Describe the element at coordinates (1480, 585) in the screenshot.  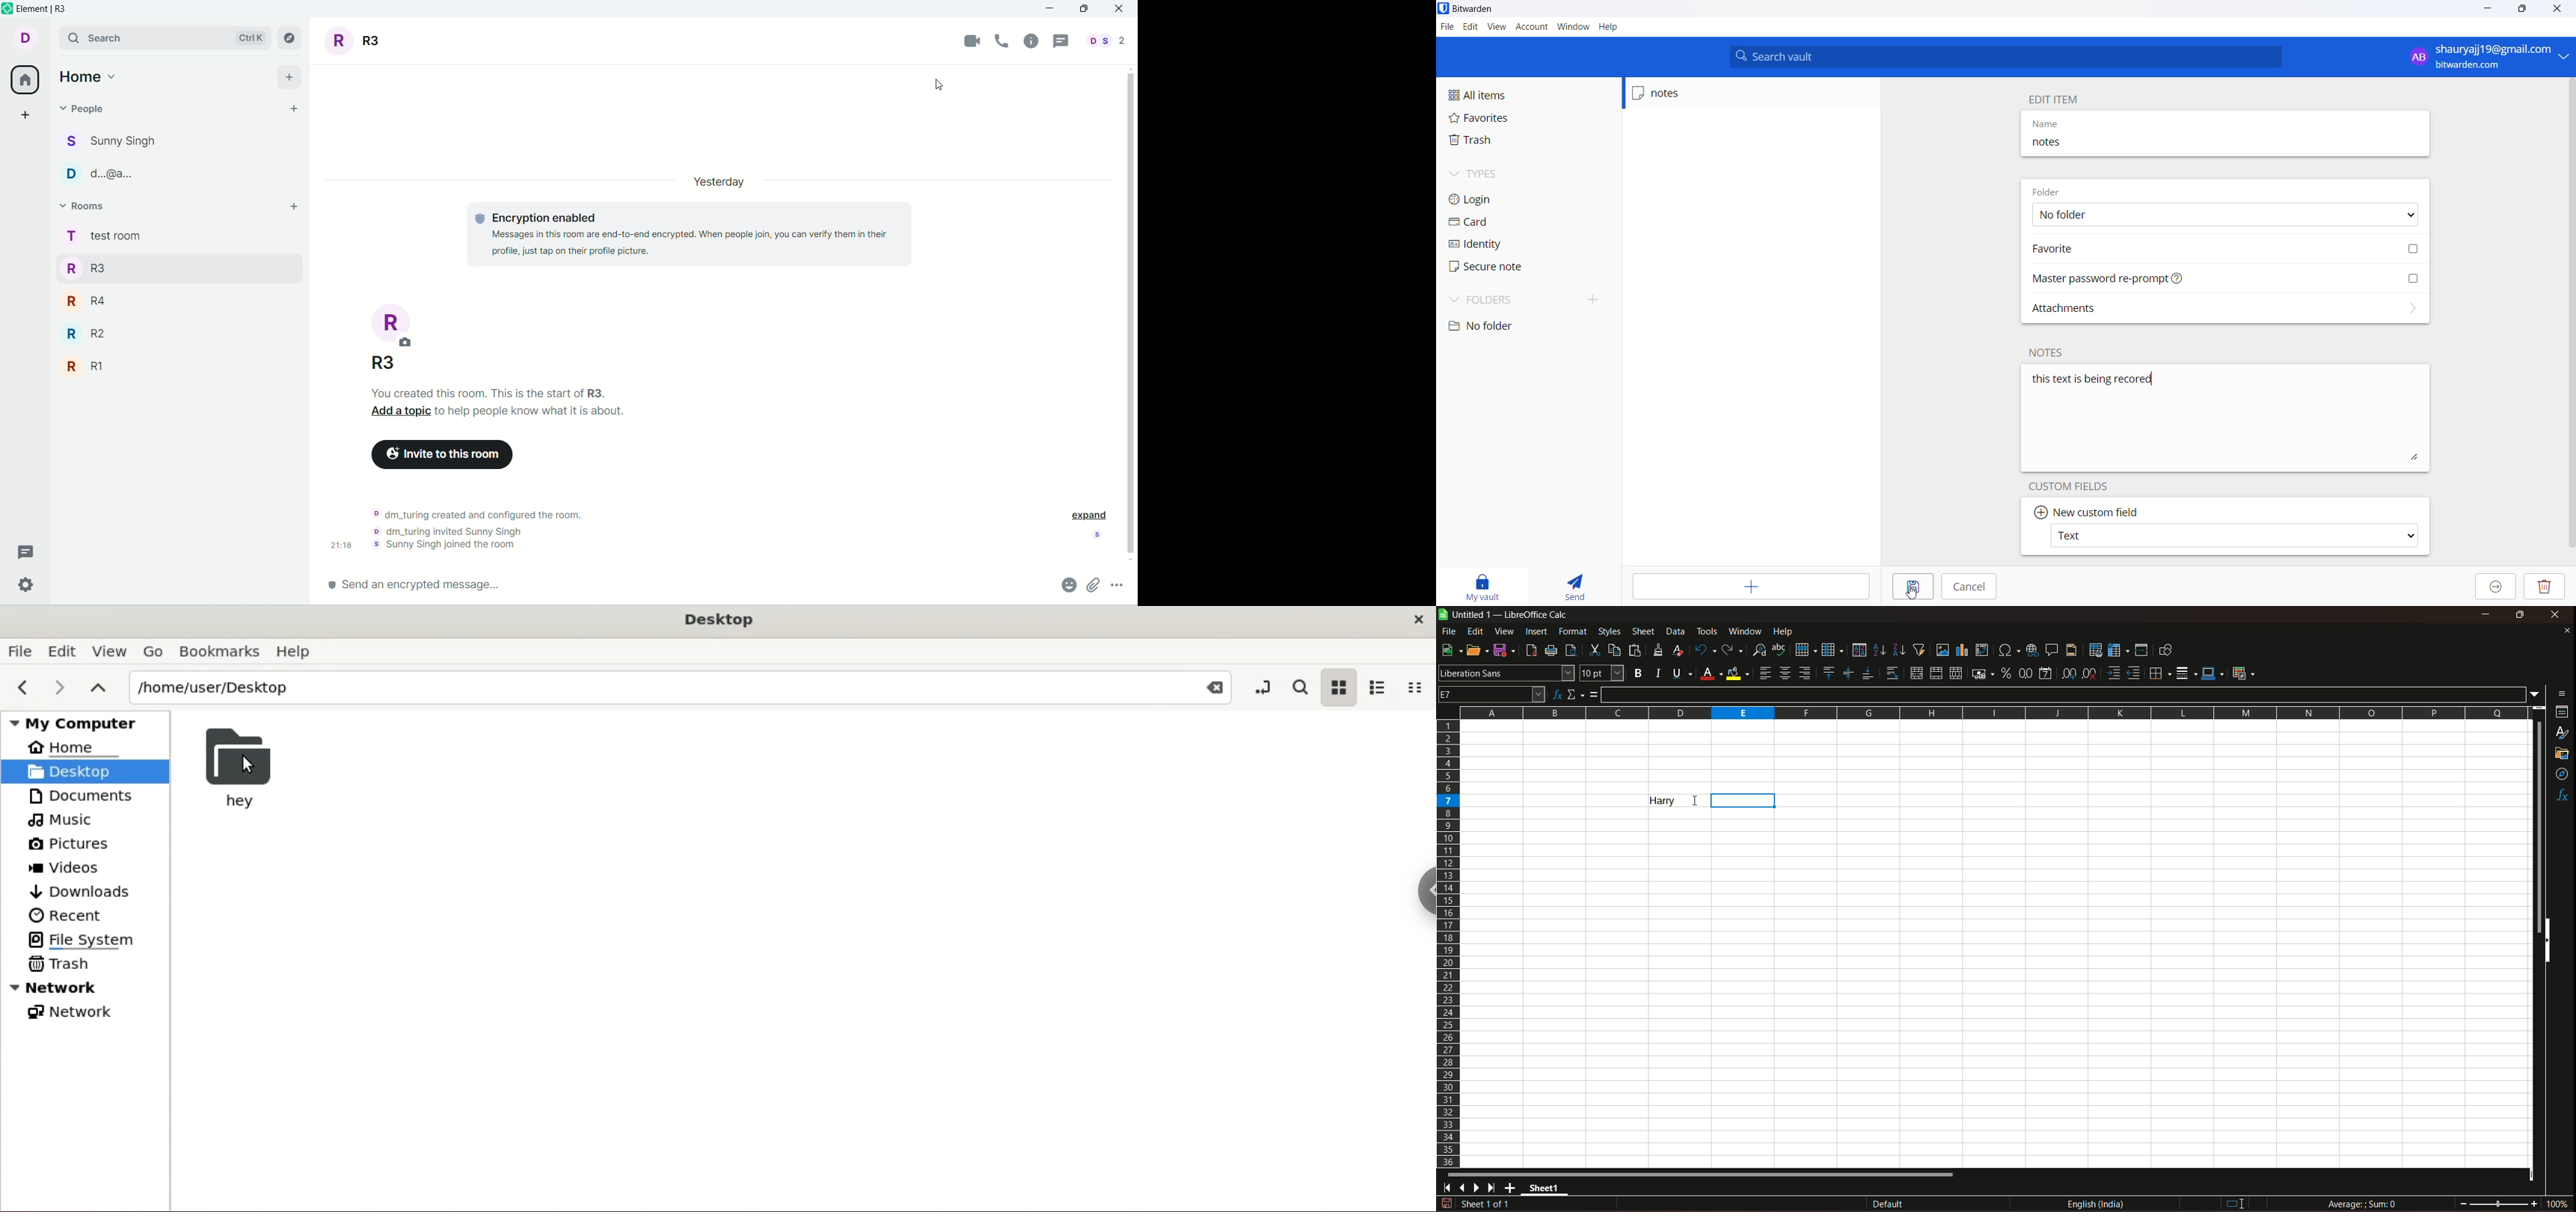
I see `My vault ` at that location.